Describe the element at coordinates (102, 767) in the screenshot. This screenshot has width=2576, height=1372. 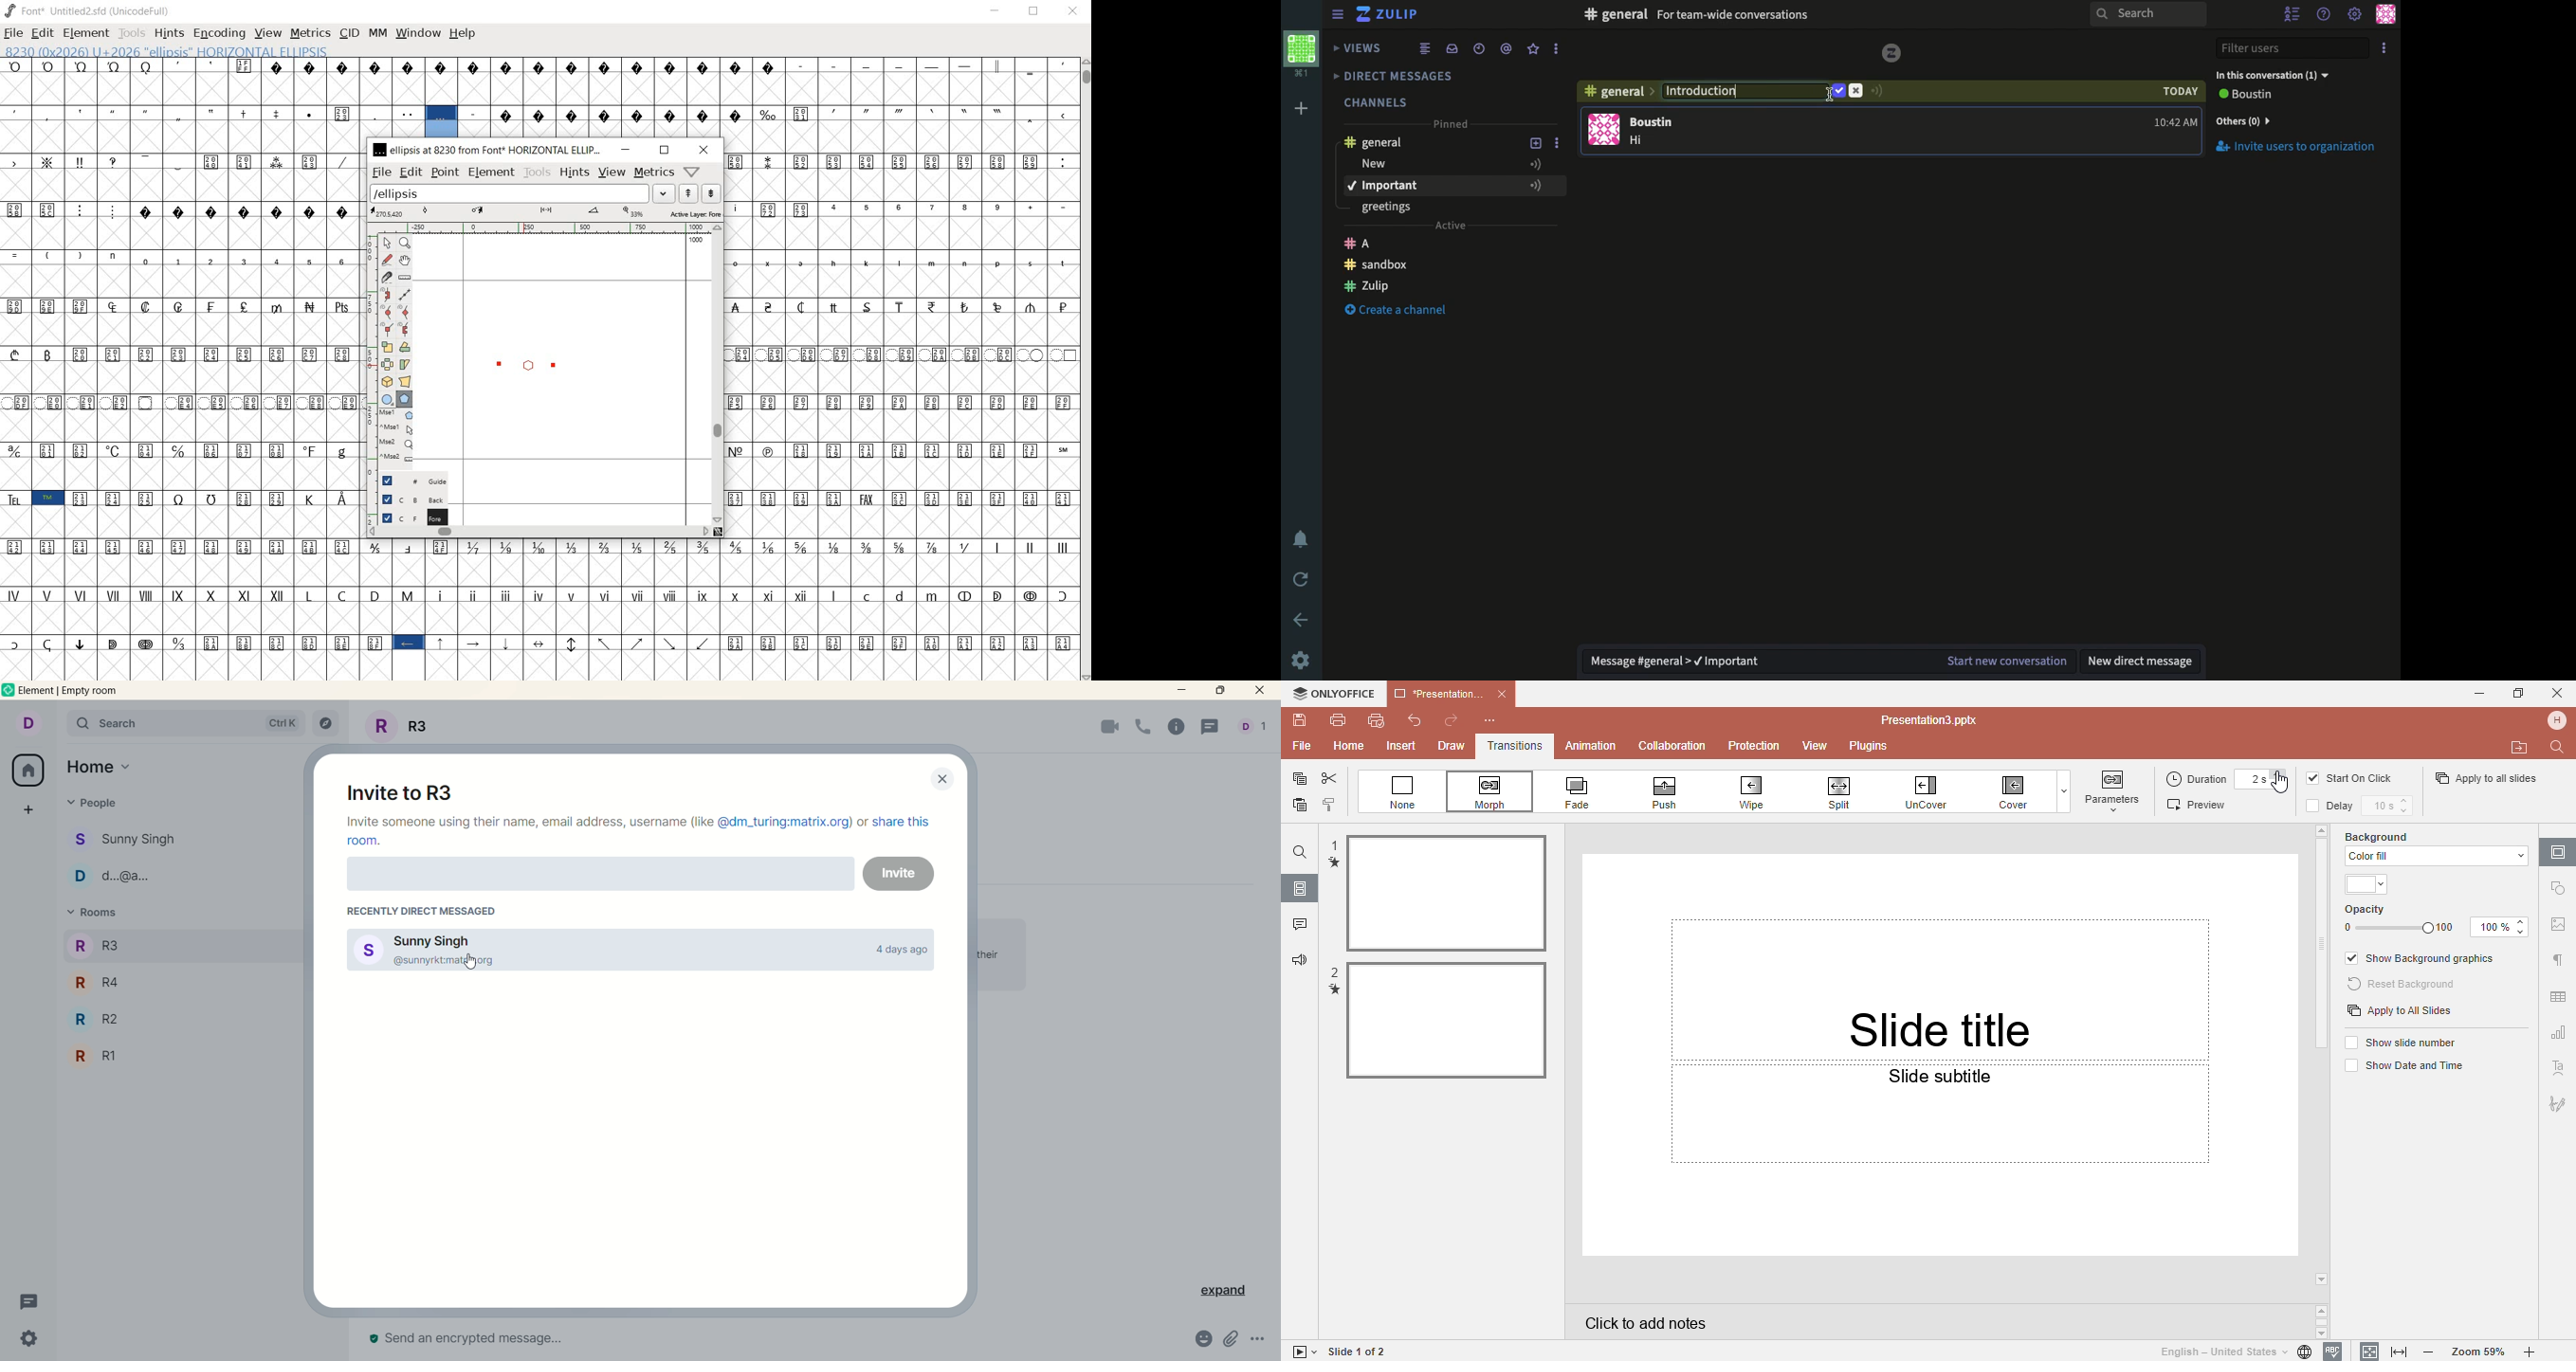
I see `home` at that location.